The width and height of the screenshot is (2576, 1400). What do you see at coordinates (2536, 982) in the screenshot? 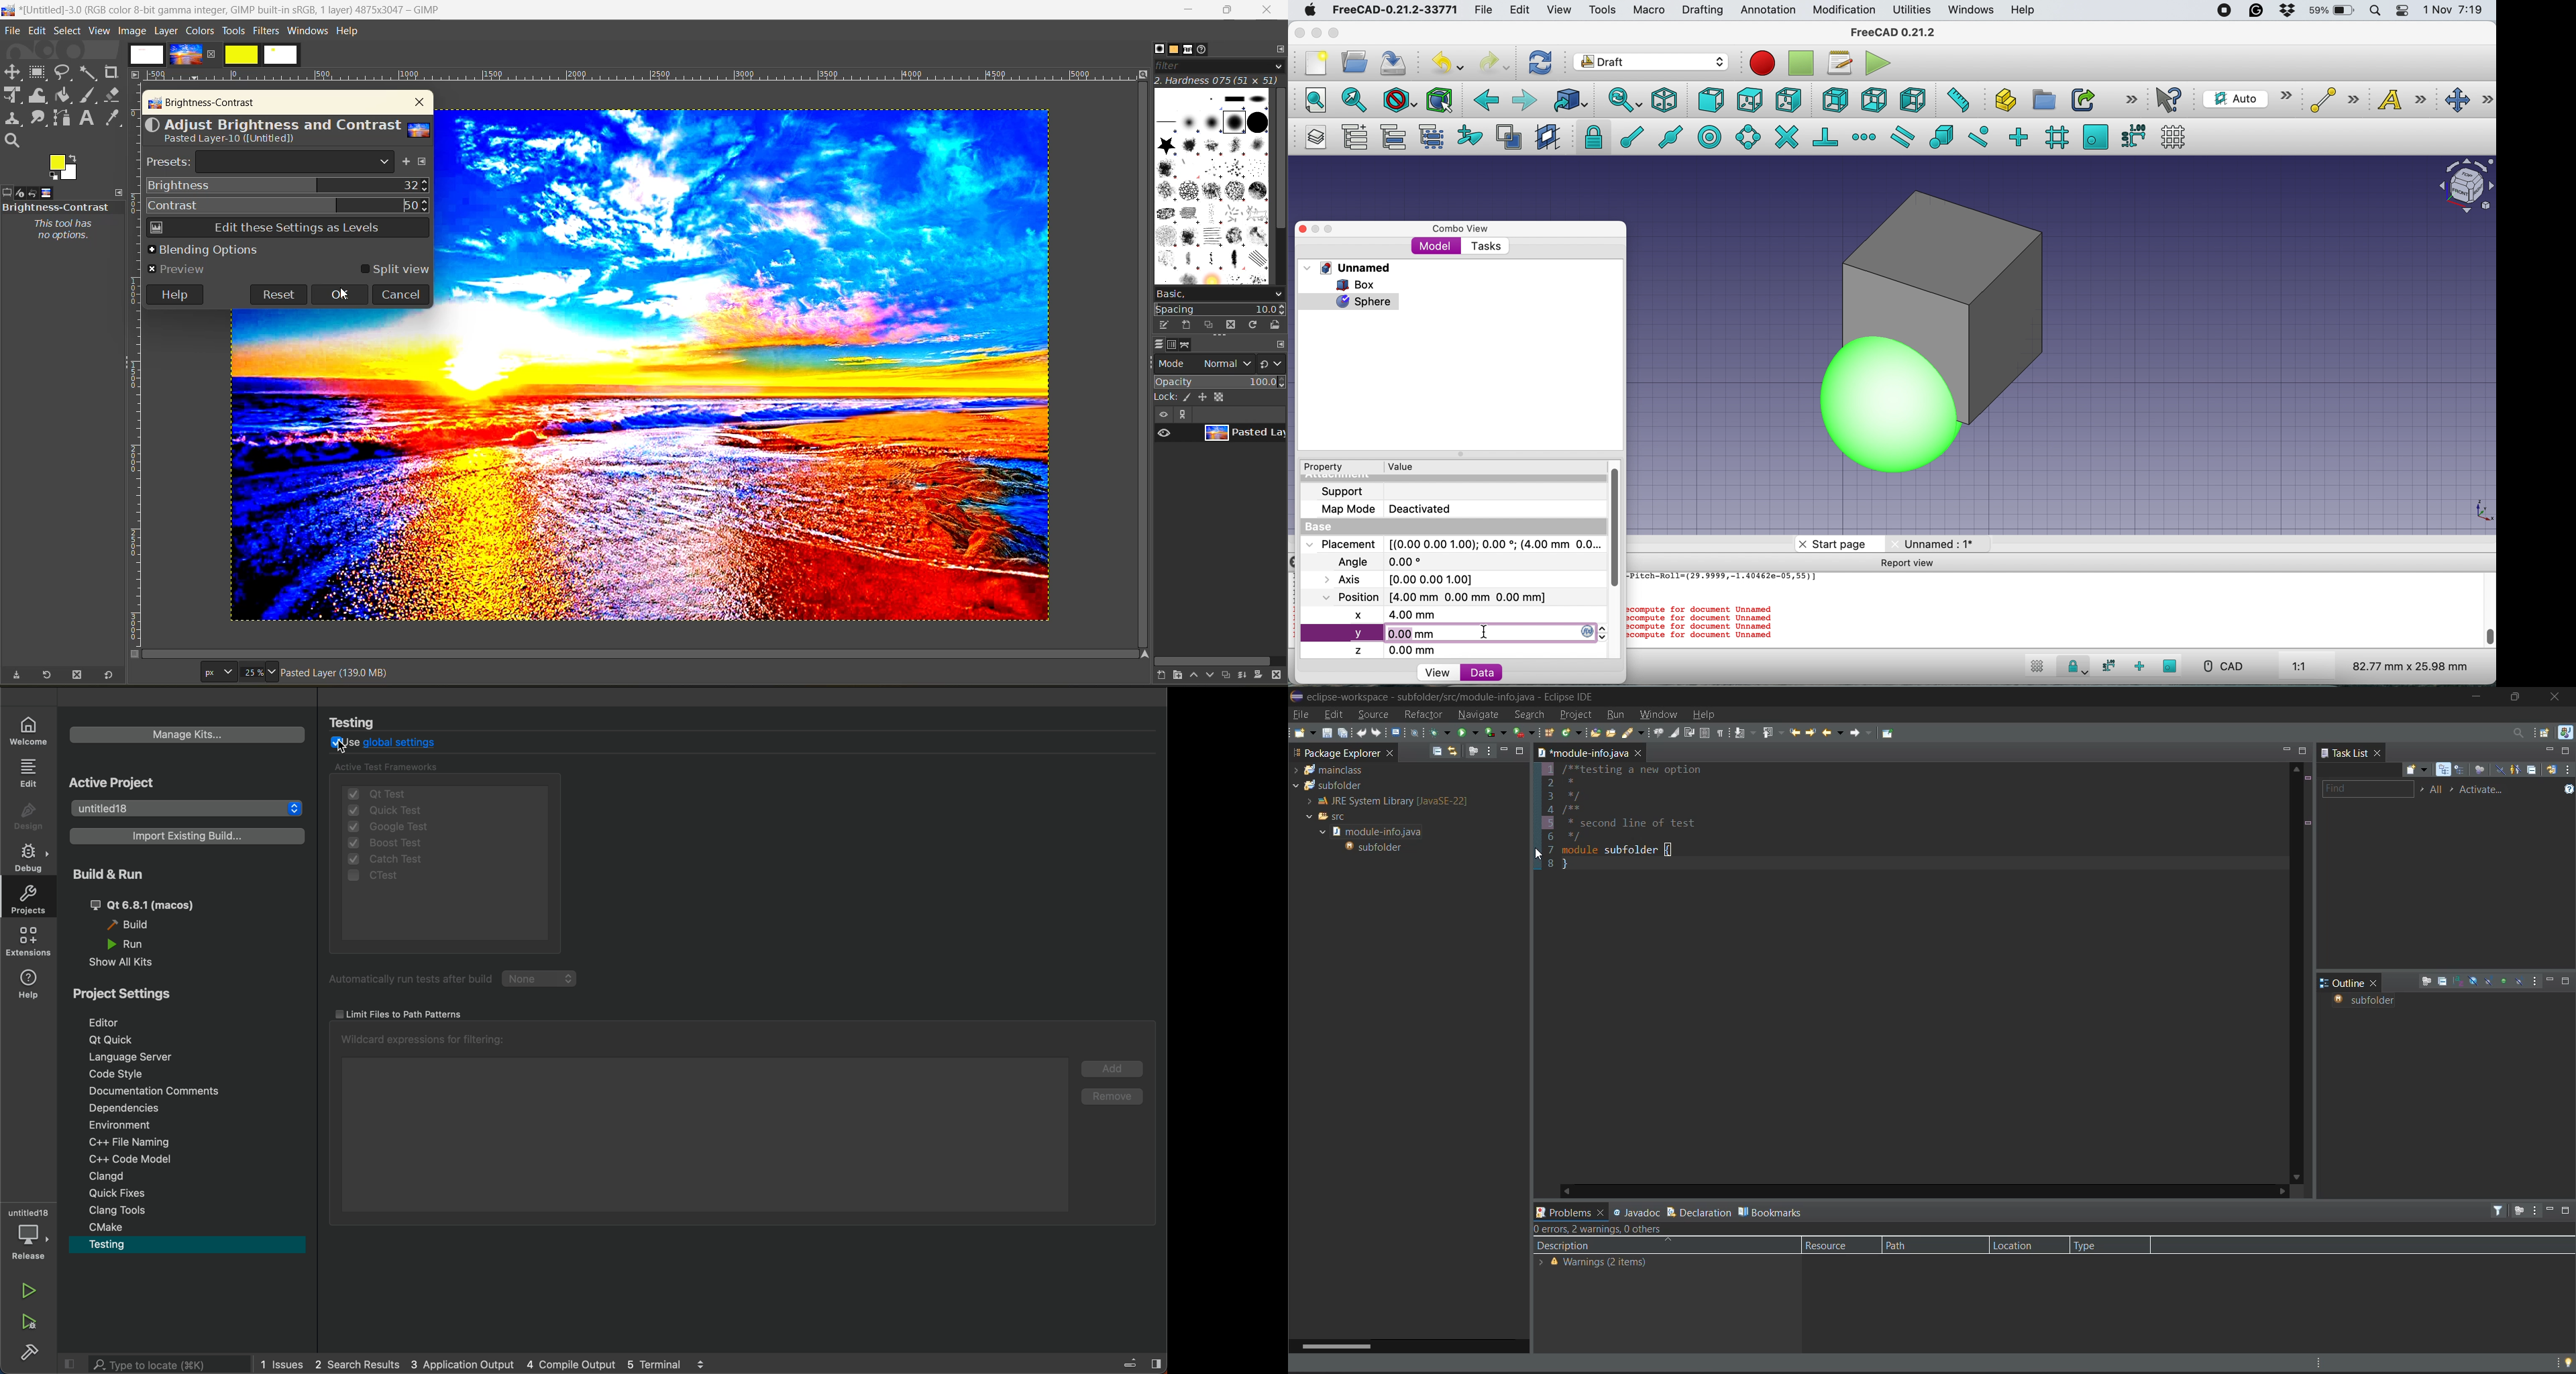
I see `view menu` at bounding box center [2536, 982].